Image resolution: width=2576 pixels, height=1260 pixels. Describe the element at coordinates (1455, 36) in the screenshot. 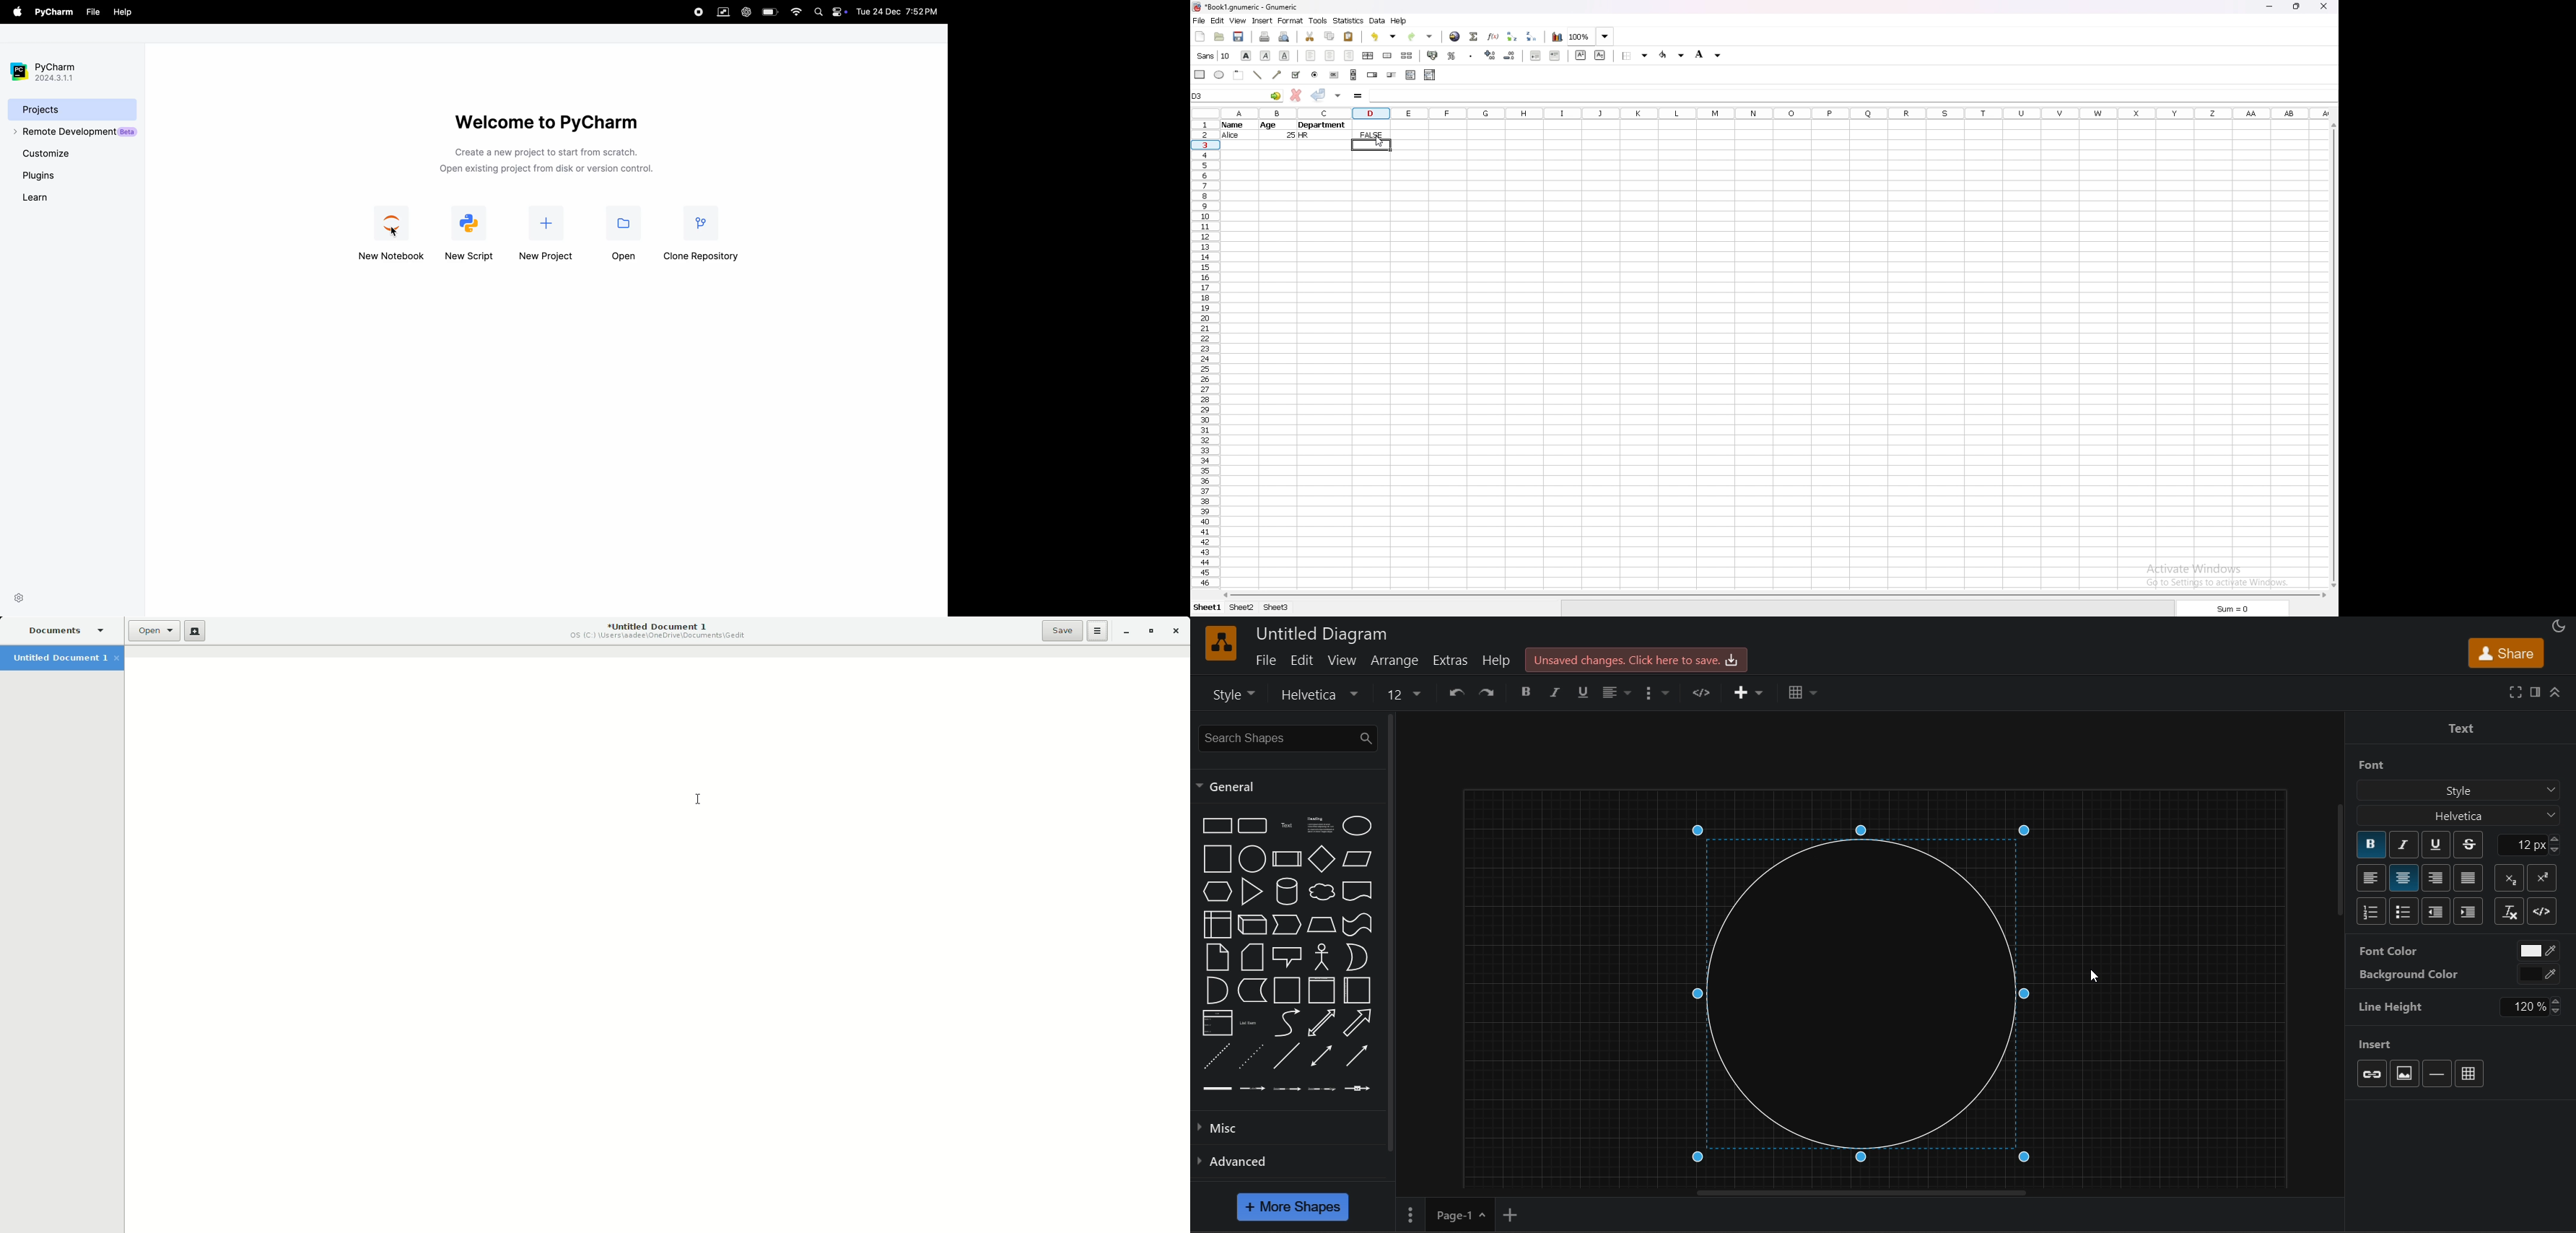

I see `hyperlink` at that location.